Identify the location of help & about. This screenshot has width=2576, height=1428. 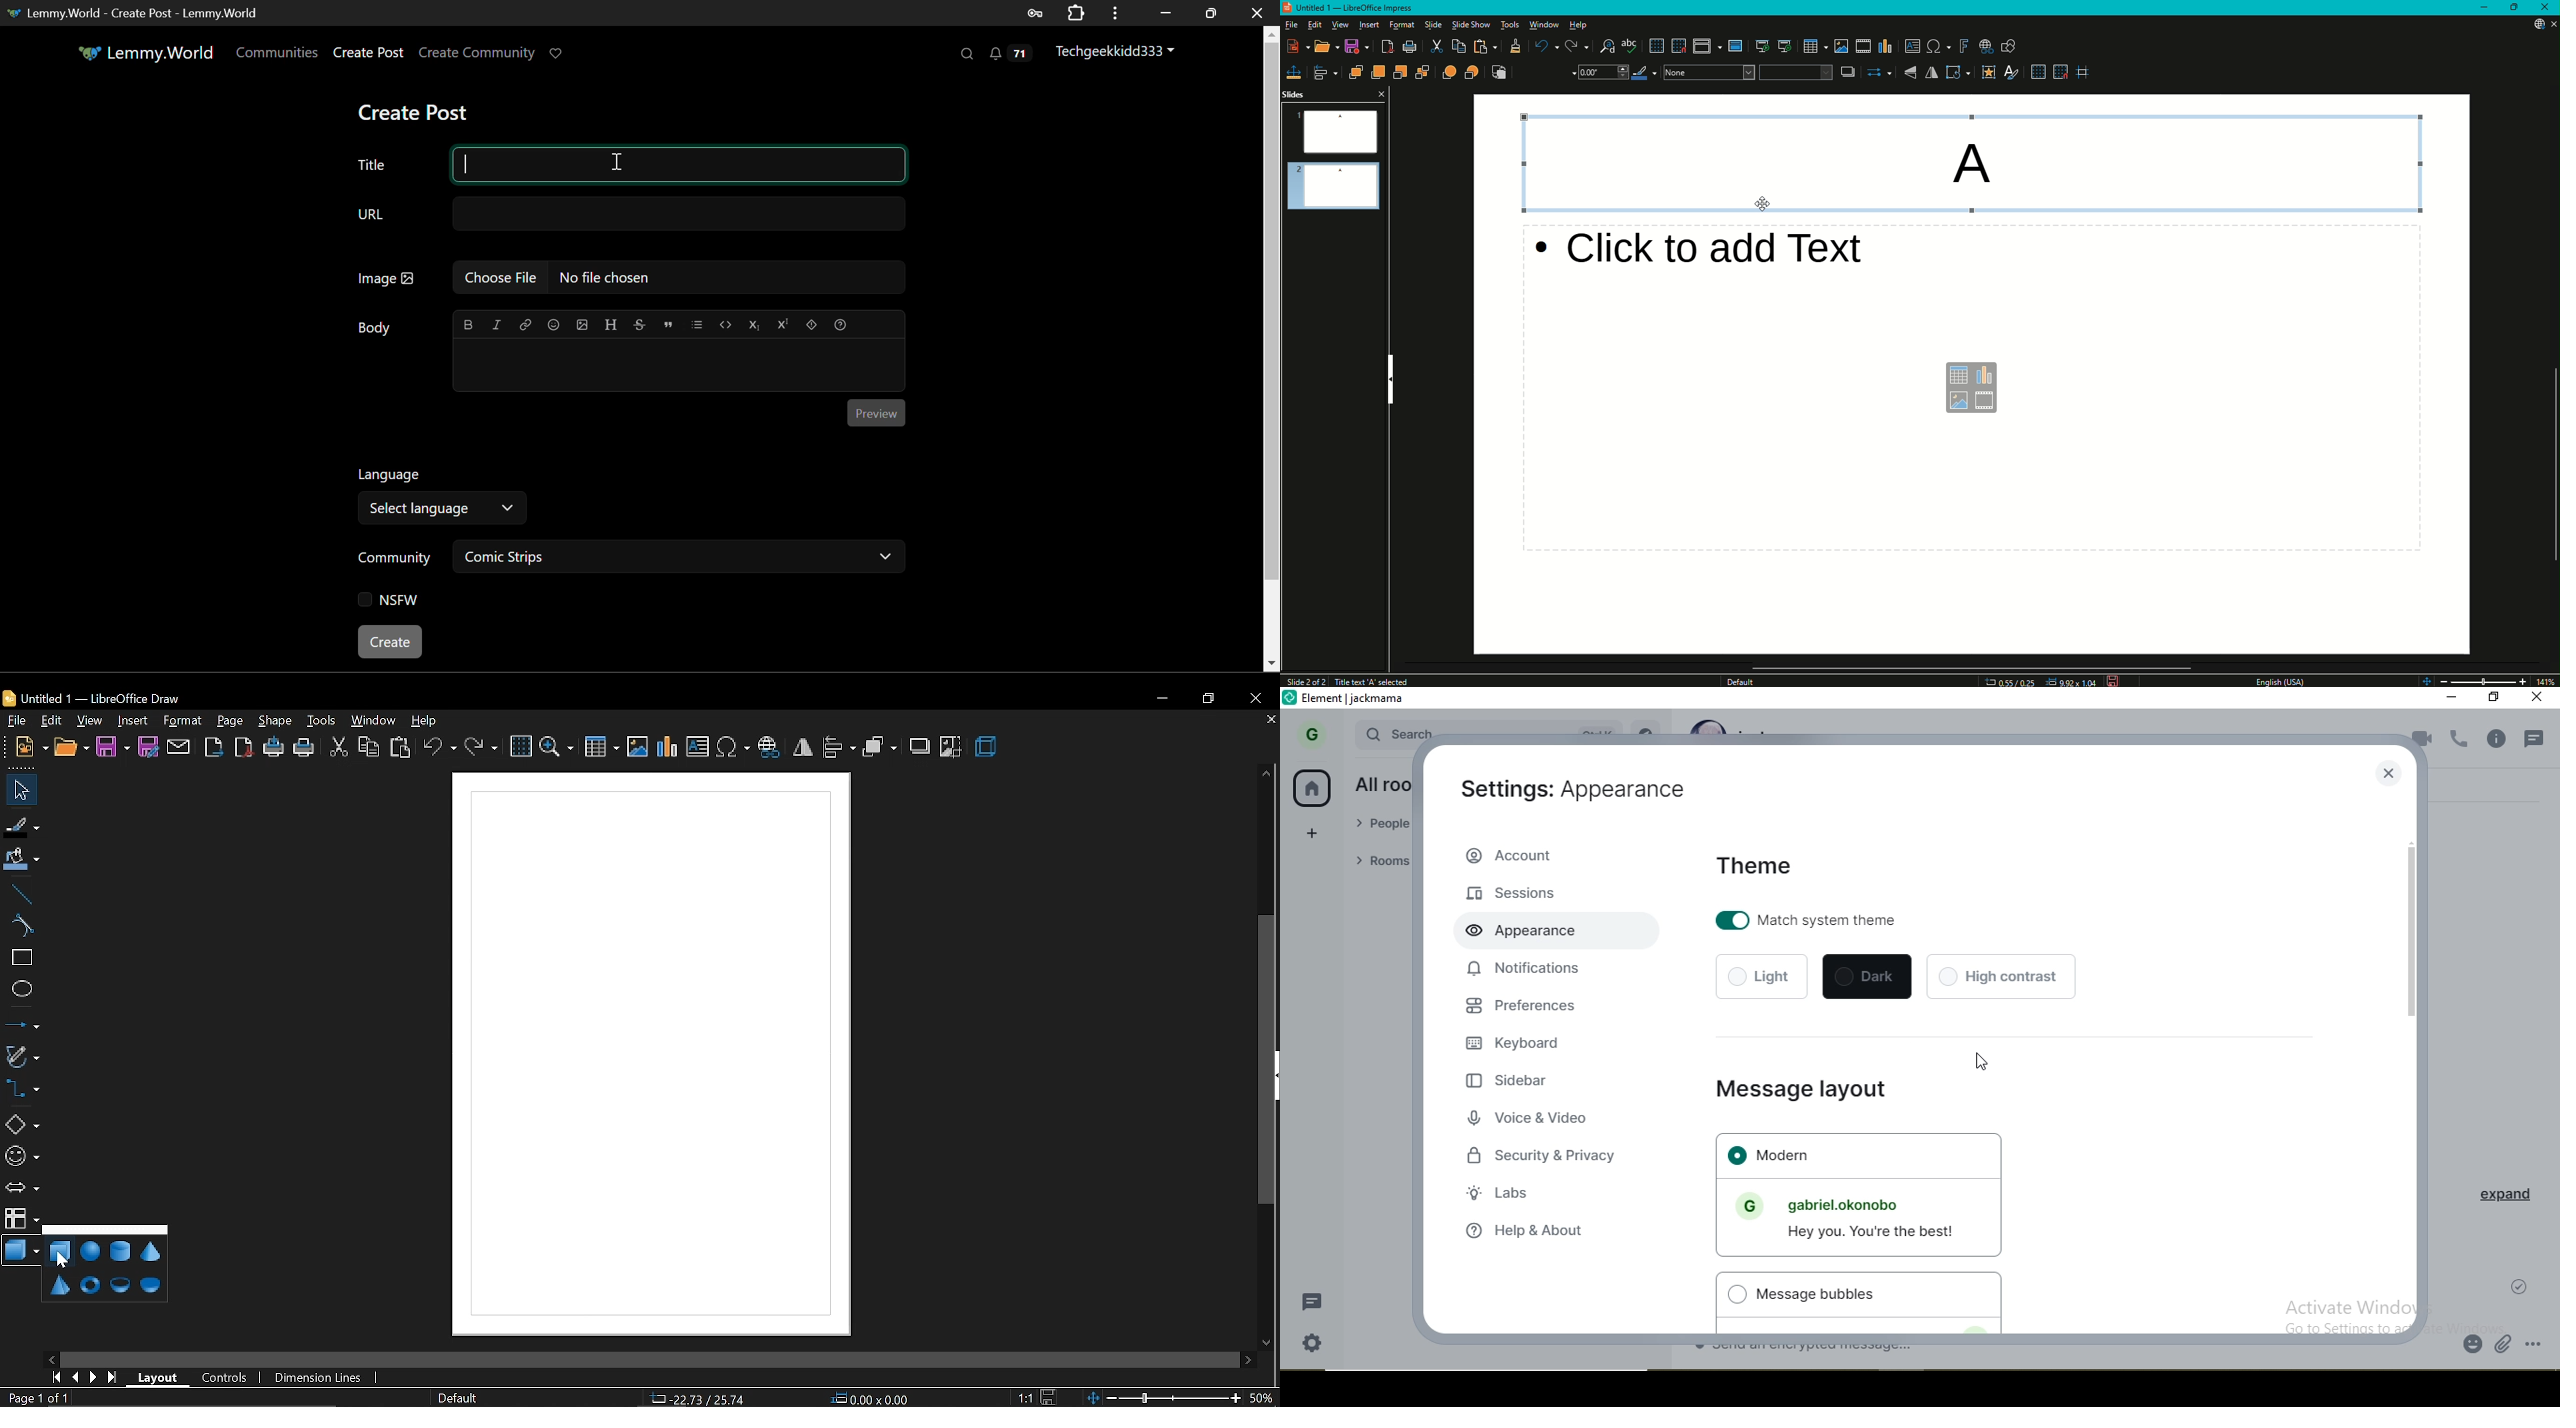
(1536, 1233).